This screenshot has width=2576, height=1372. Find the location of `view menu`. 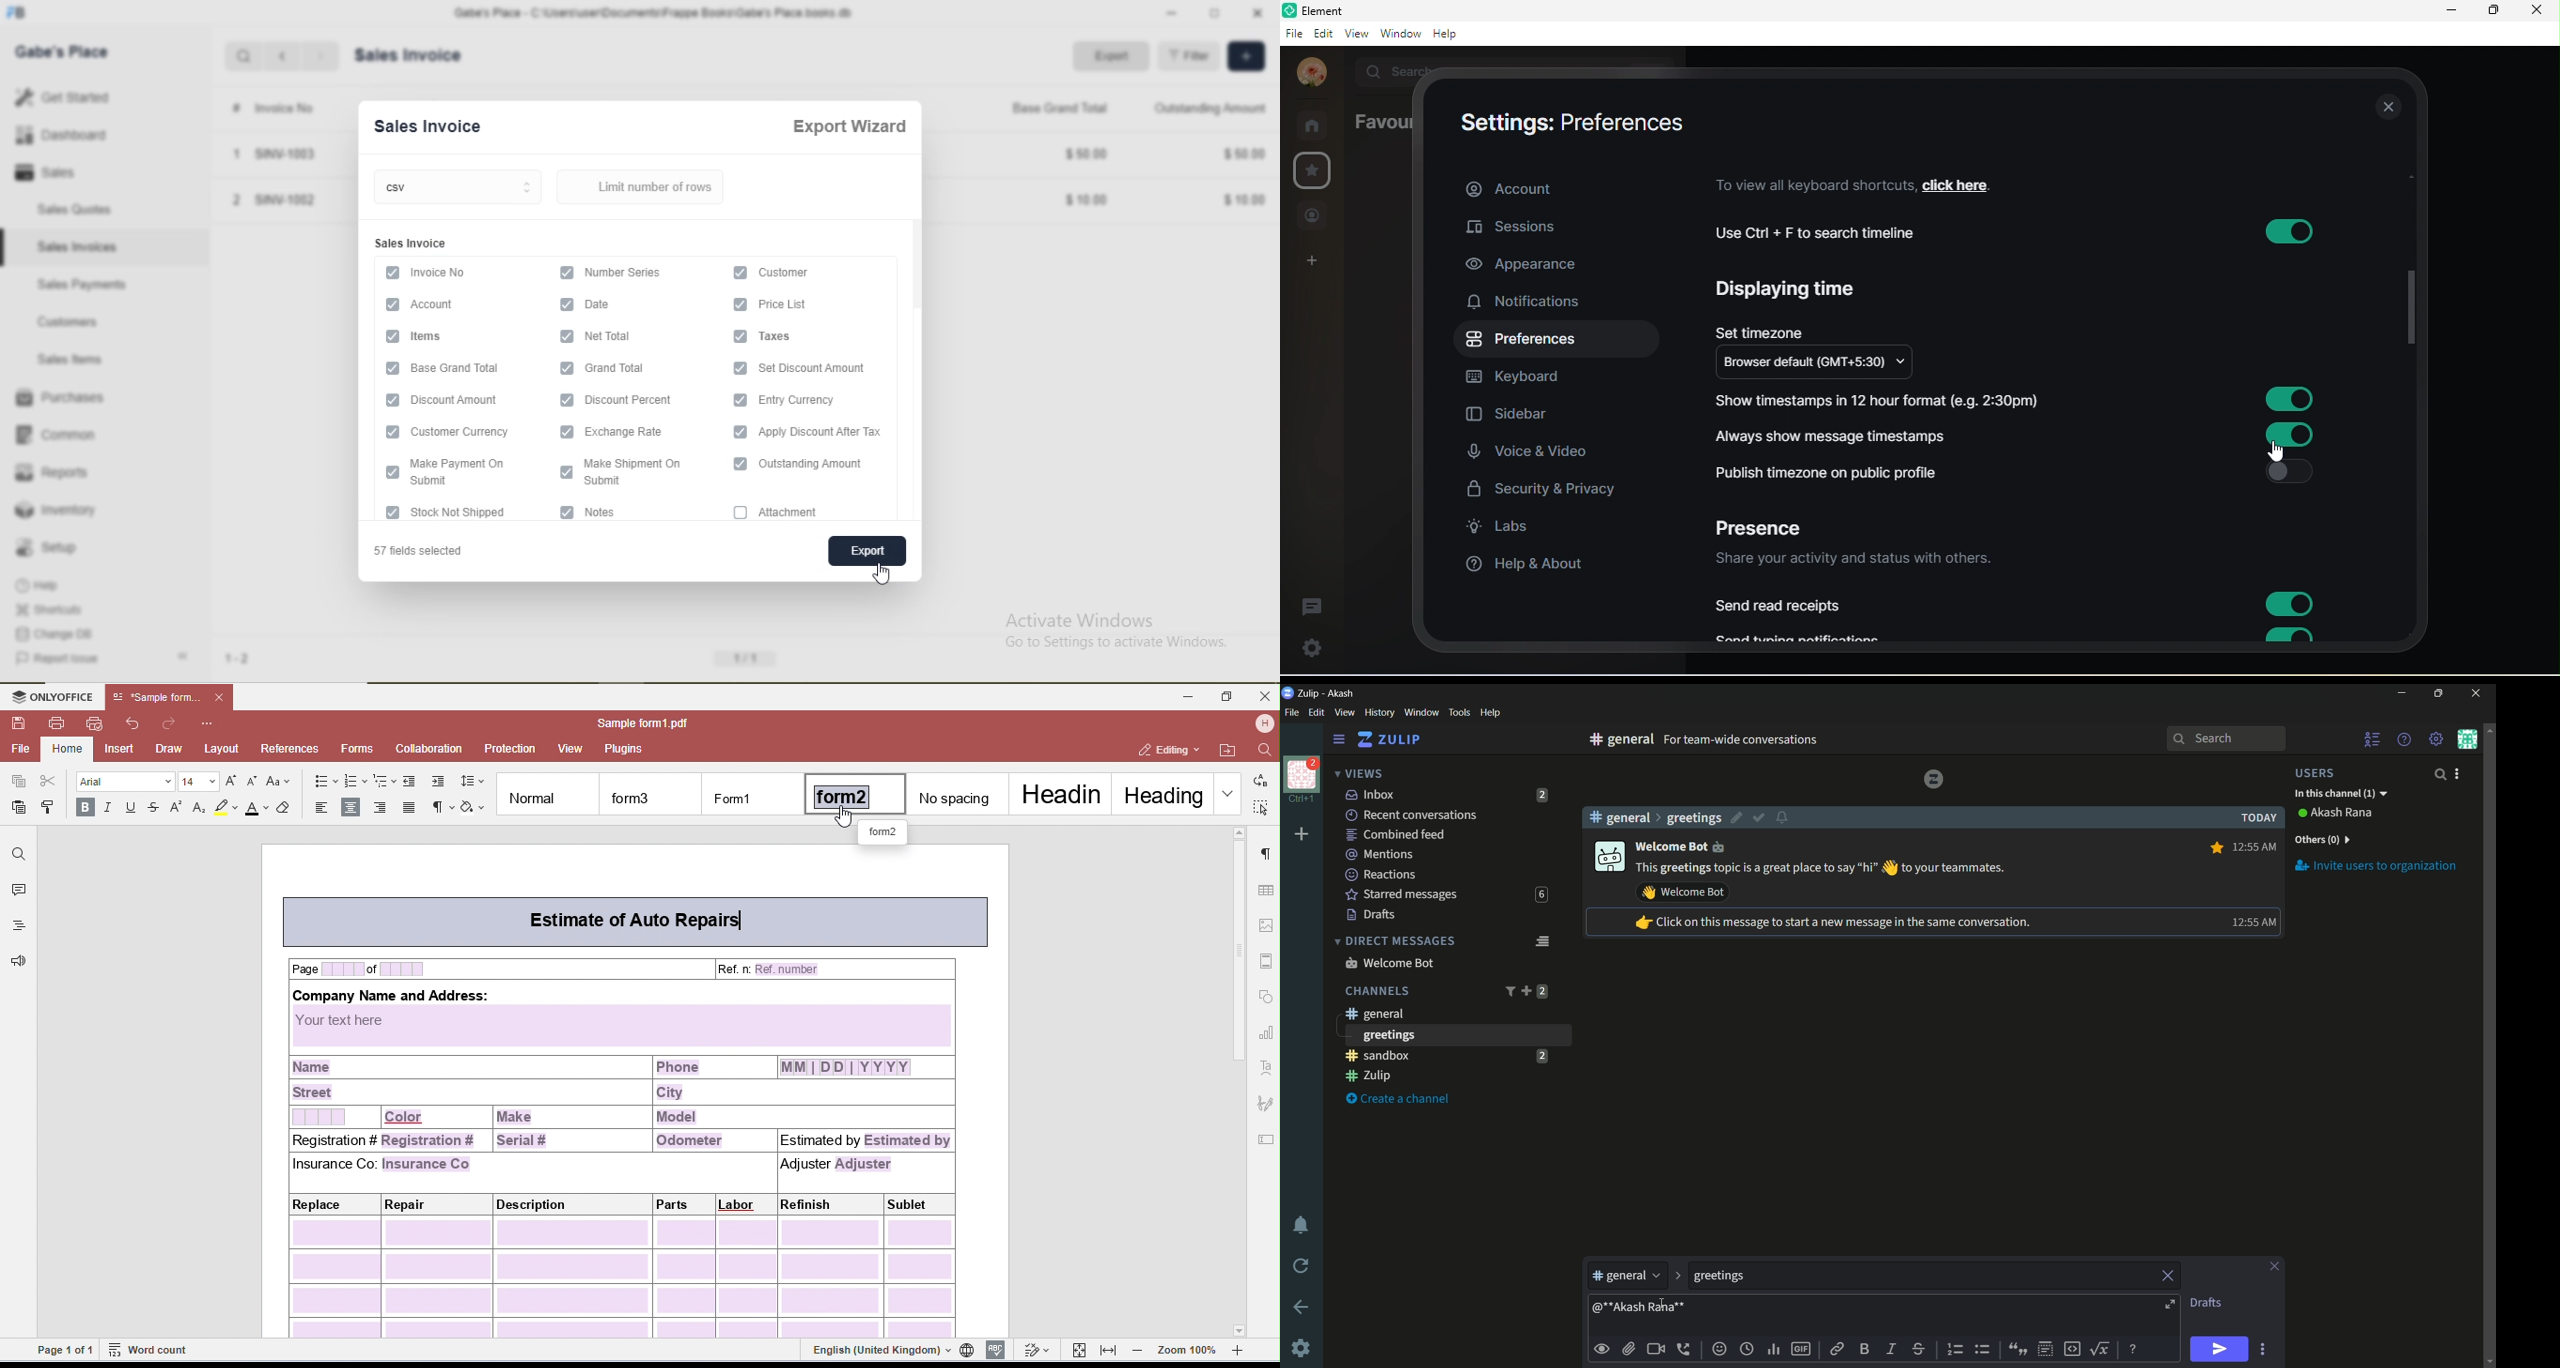

view menu is located at coordinates (1344, 712).